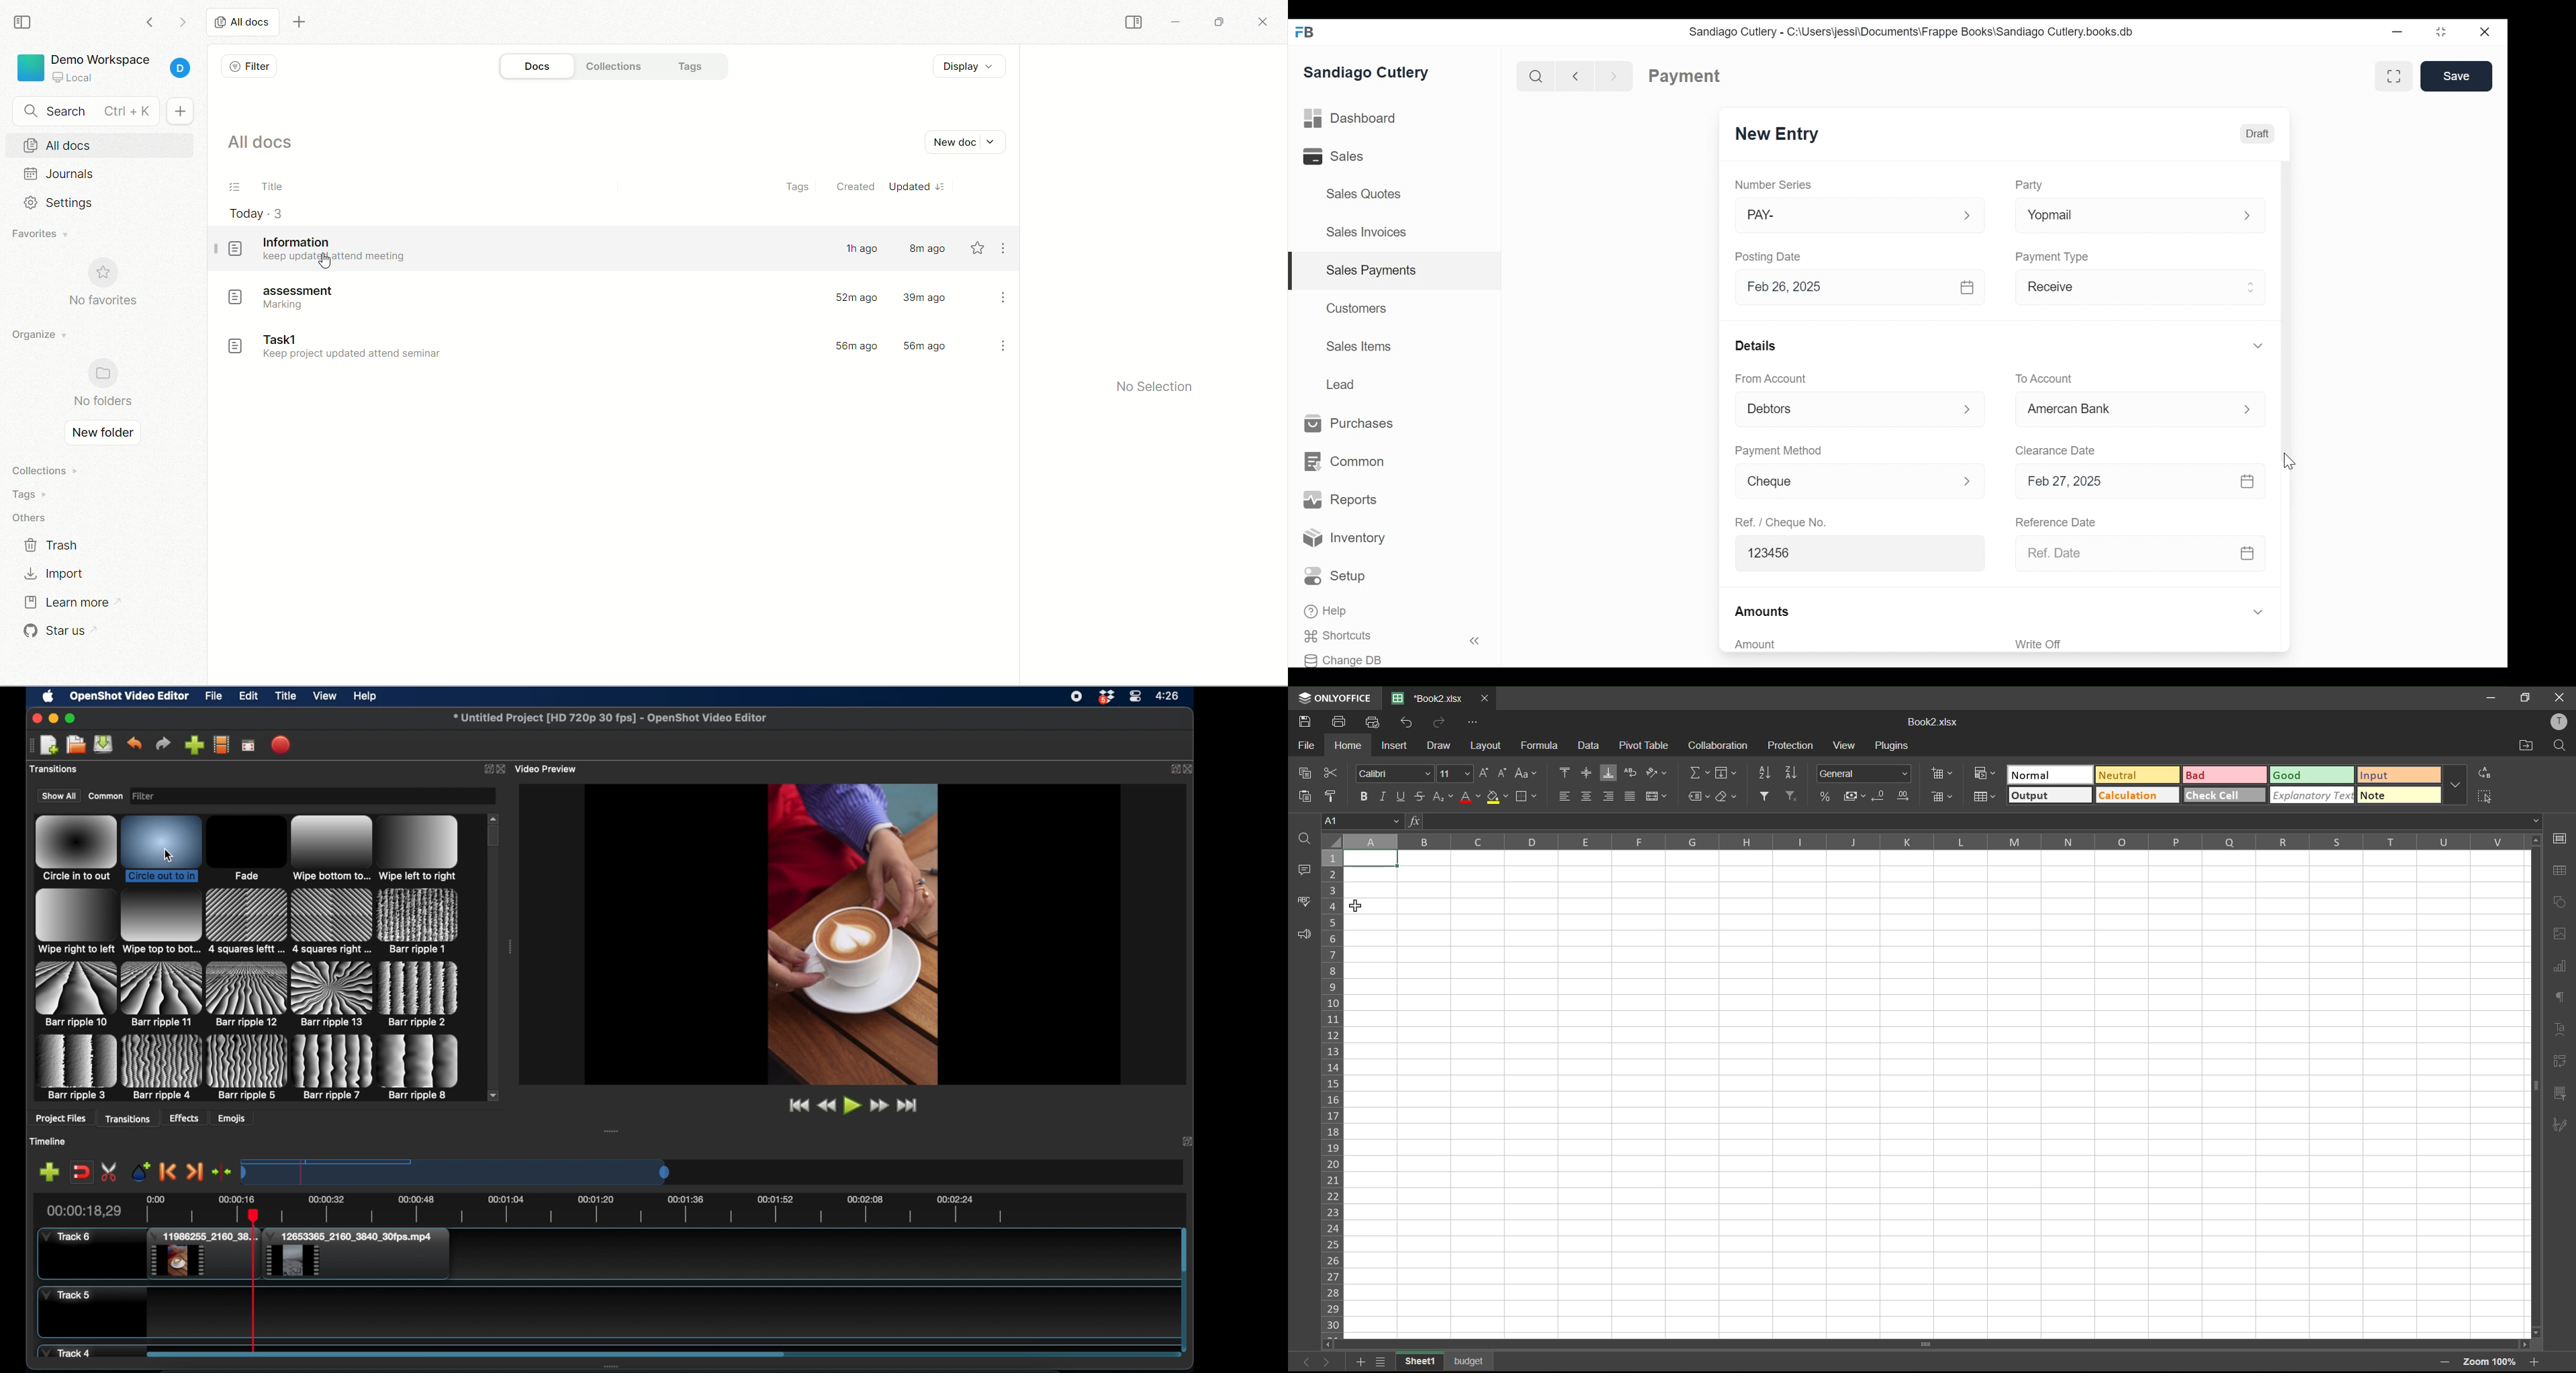  I want to click on Save, so click(2457, 76).